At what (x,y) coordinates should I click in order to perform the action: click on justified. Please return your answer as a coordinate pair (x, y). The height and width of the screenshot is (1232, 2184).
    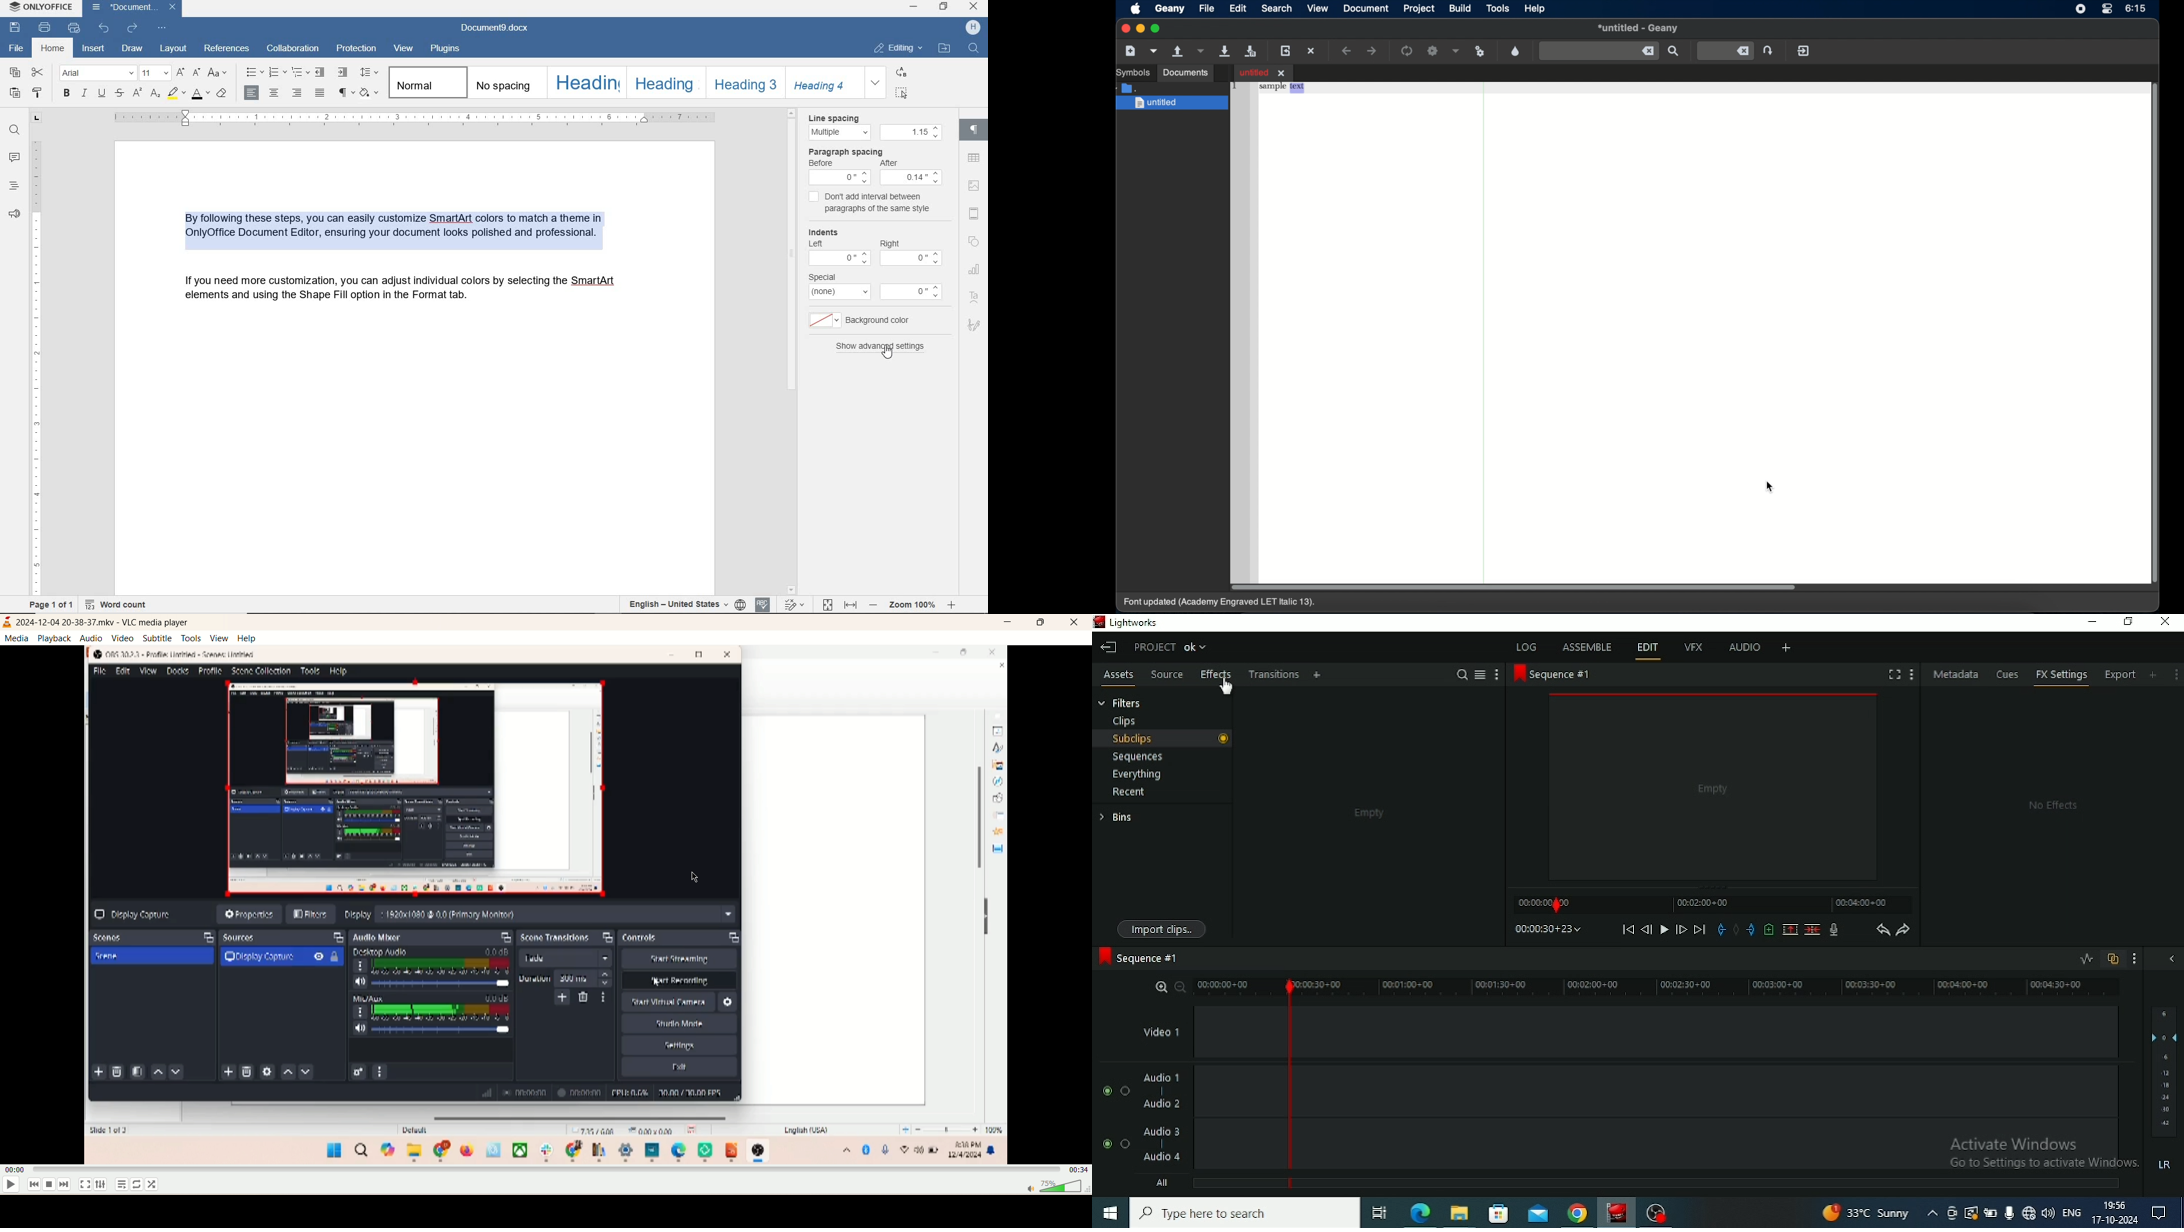
    Looking at the image, I should click on (318, 94).